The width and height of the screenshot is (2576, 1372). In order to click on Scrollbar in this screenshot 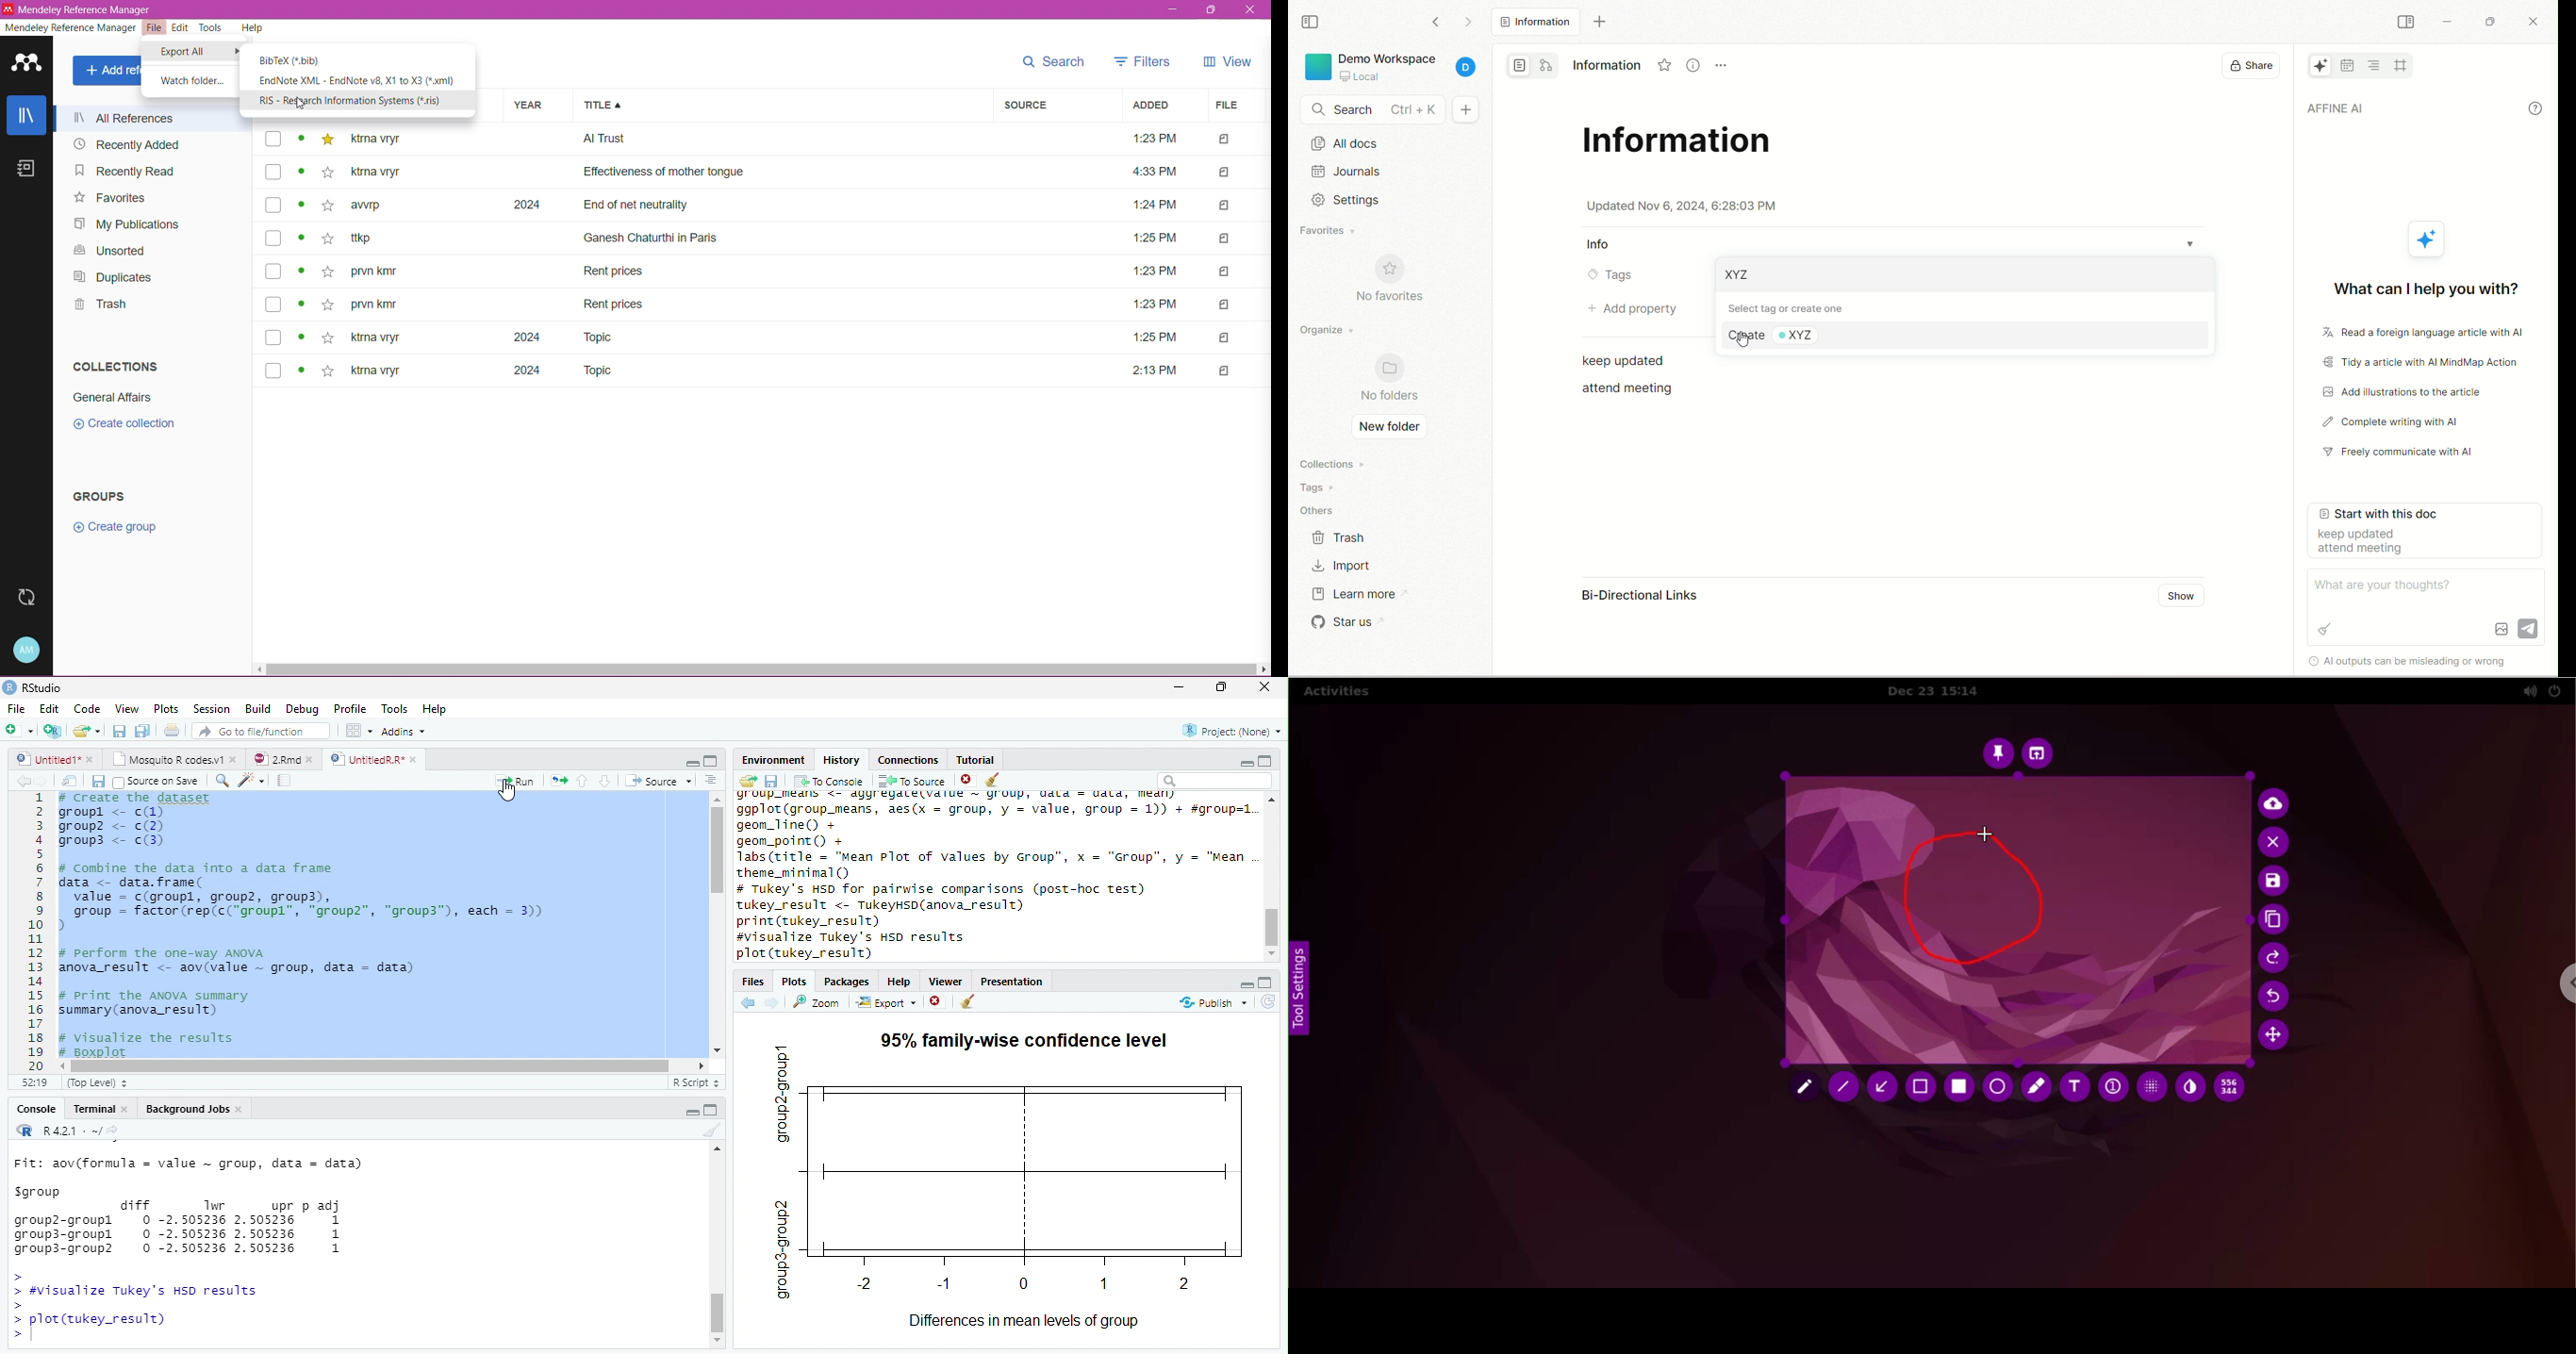, I will do `click(715, 925)`.